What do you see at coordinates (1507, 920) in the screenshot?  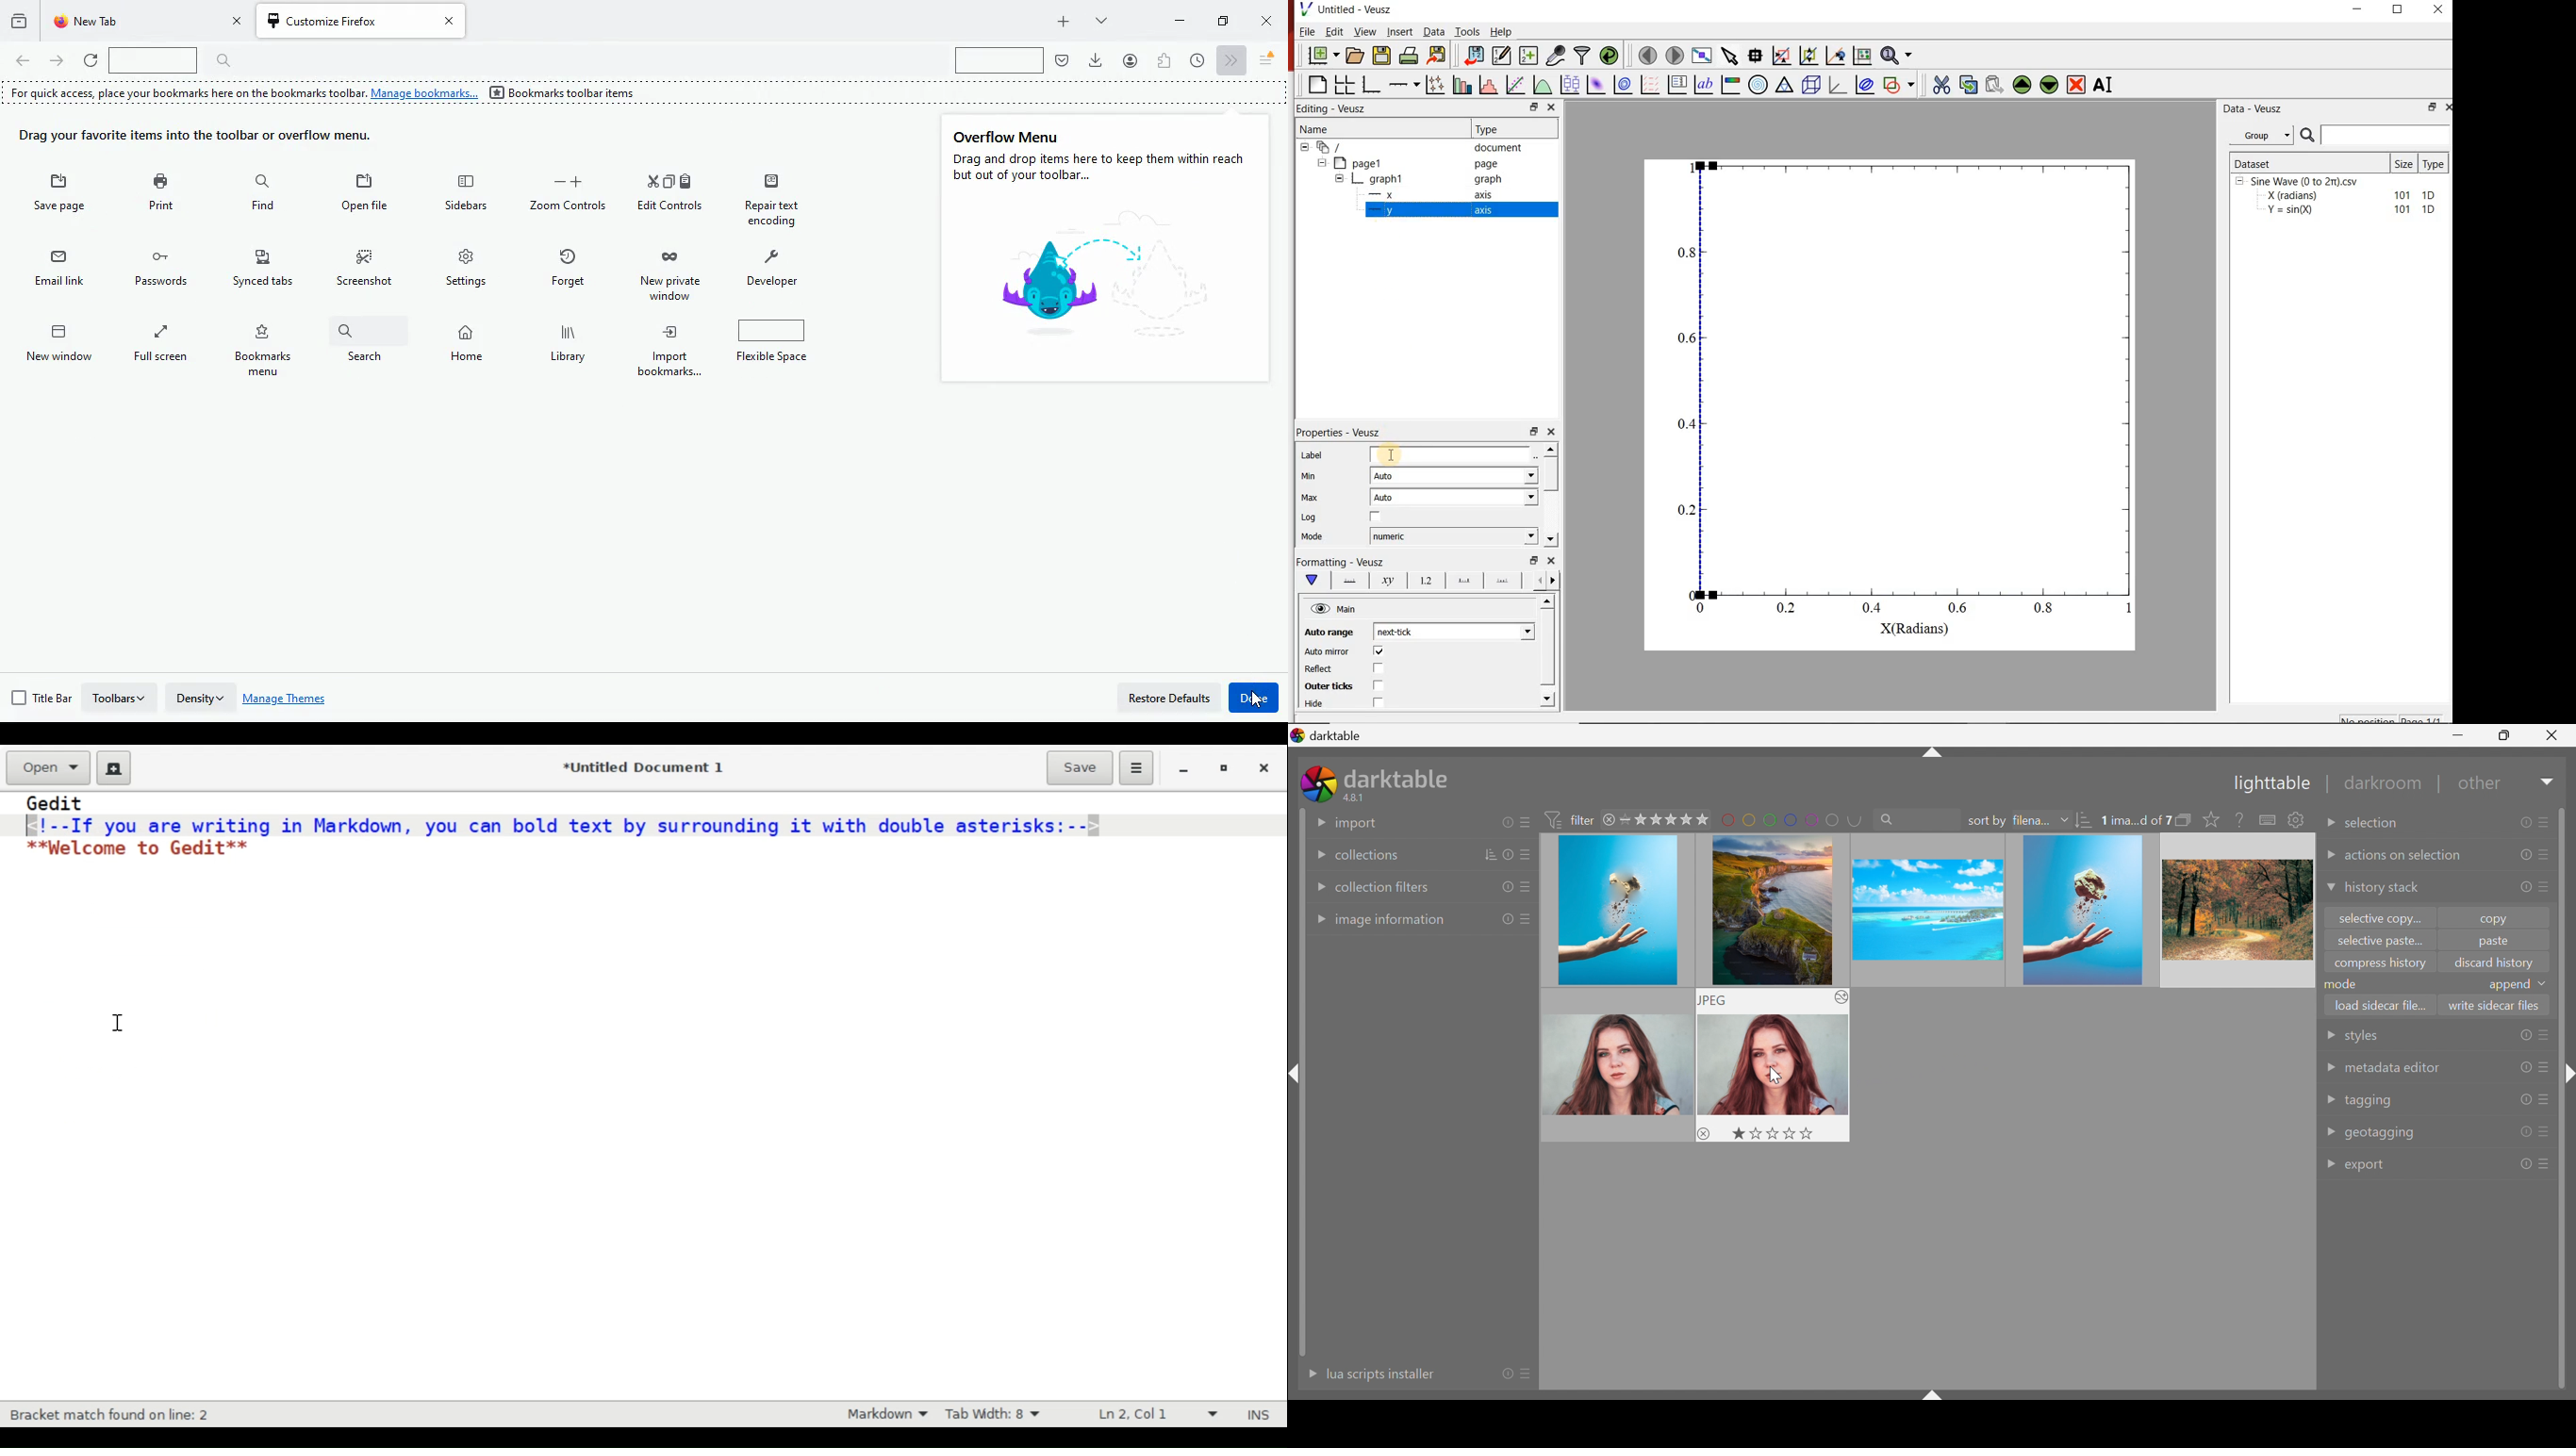 I see `reset` at bounding box center [1507, 920].